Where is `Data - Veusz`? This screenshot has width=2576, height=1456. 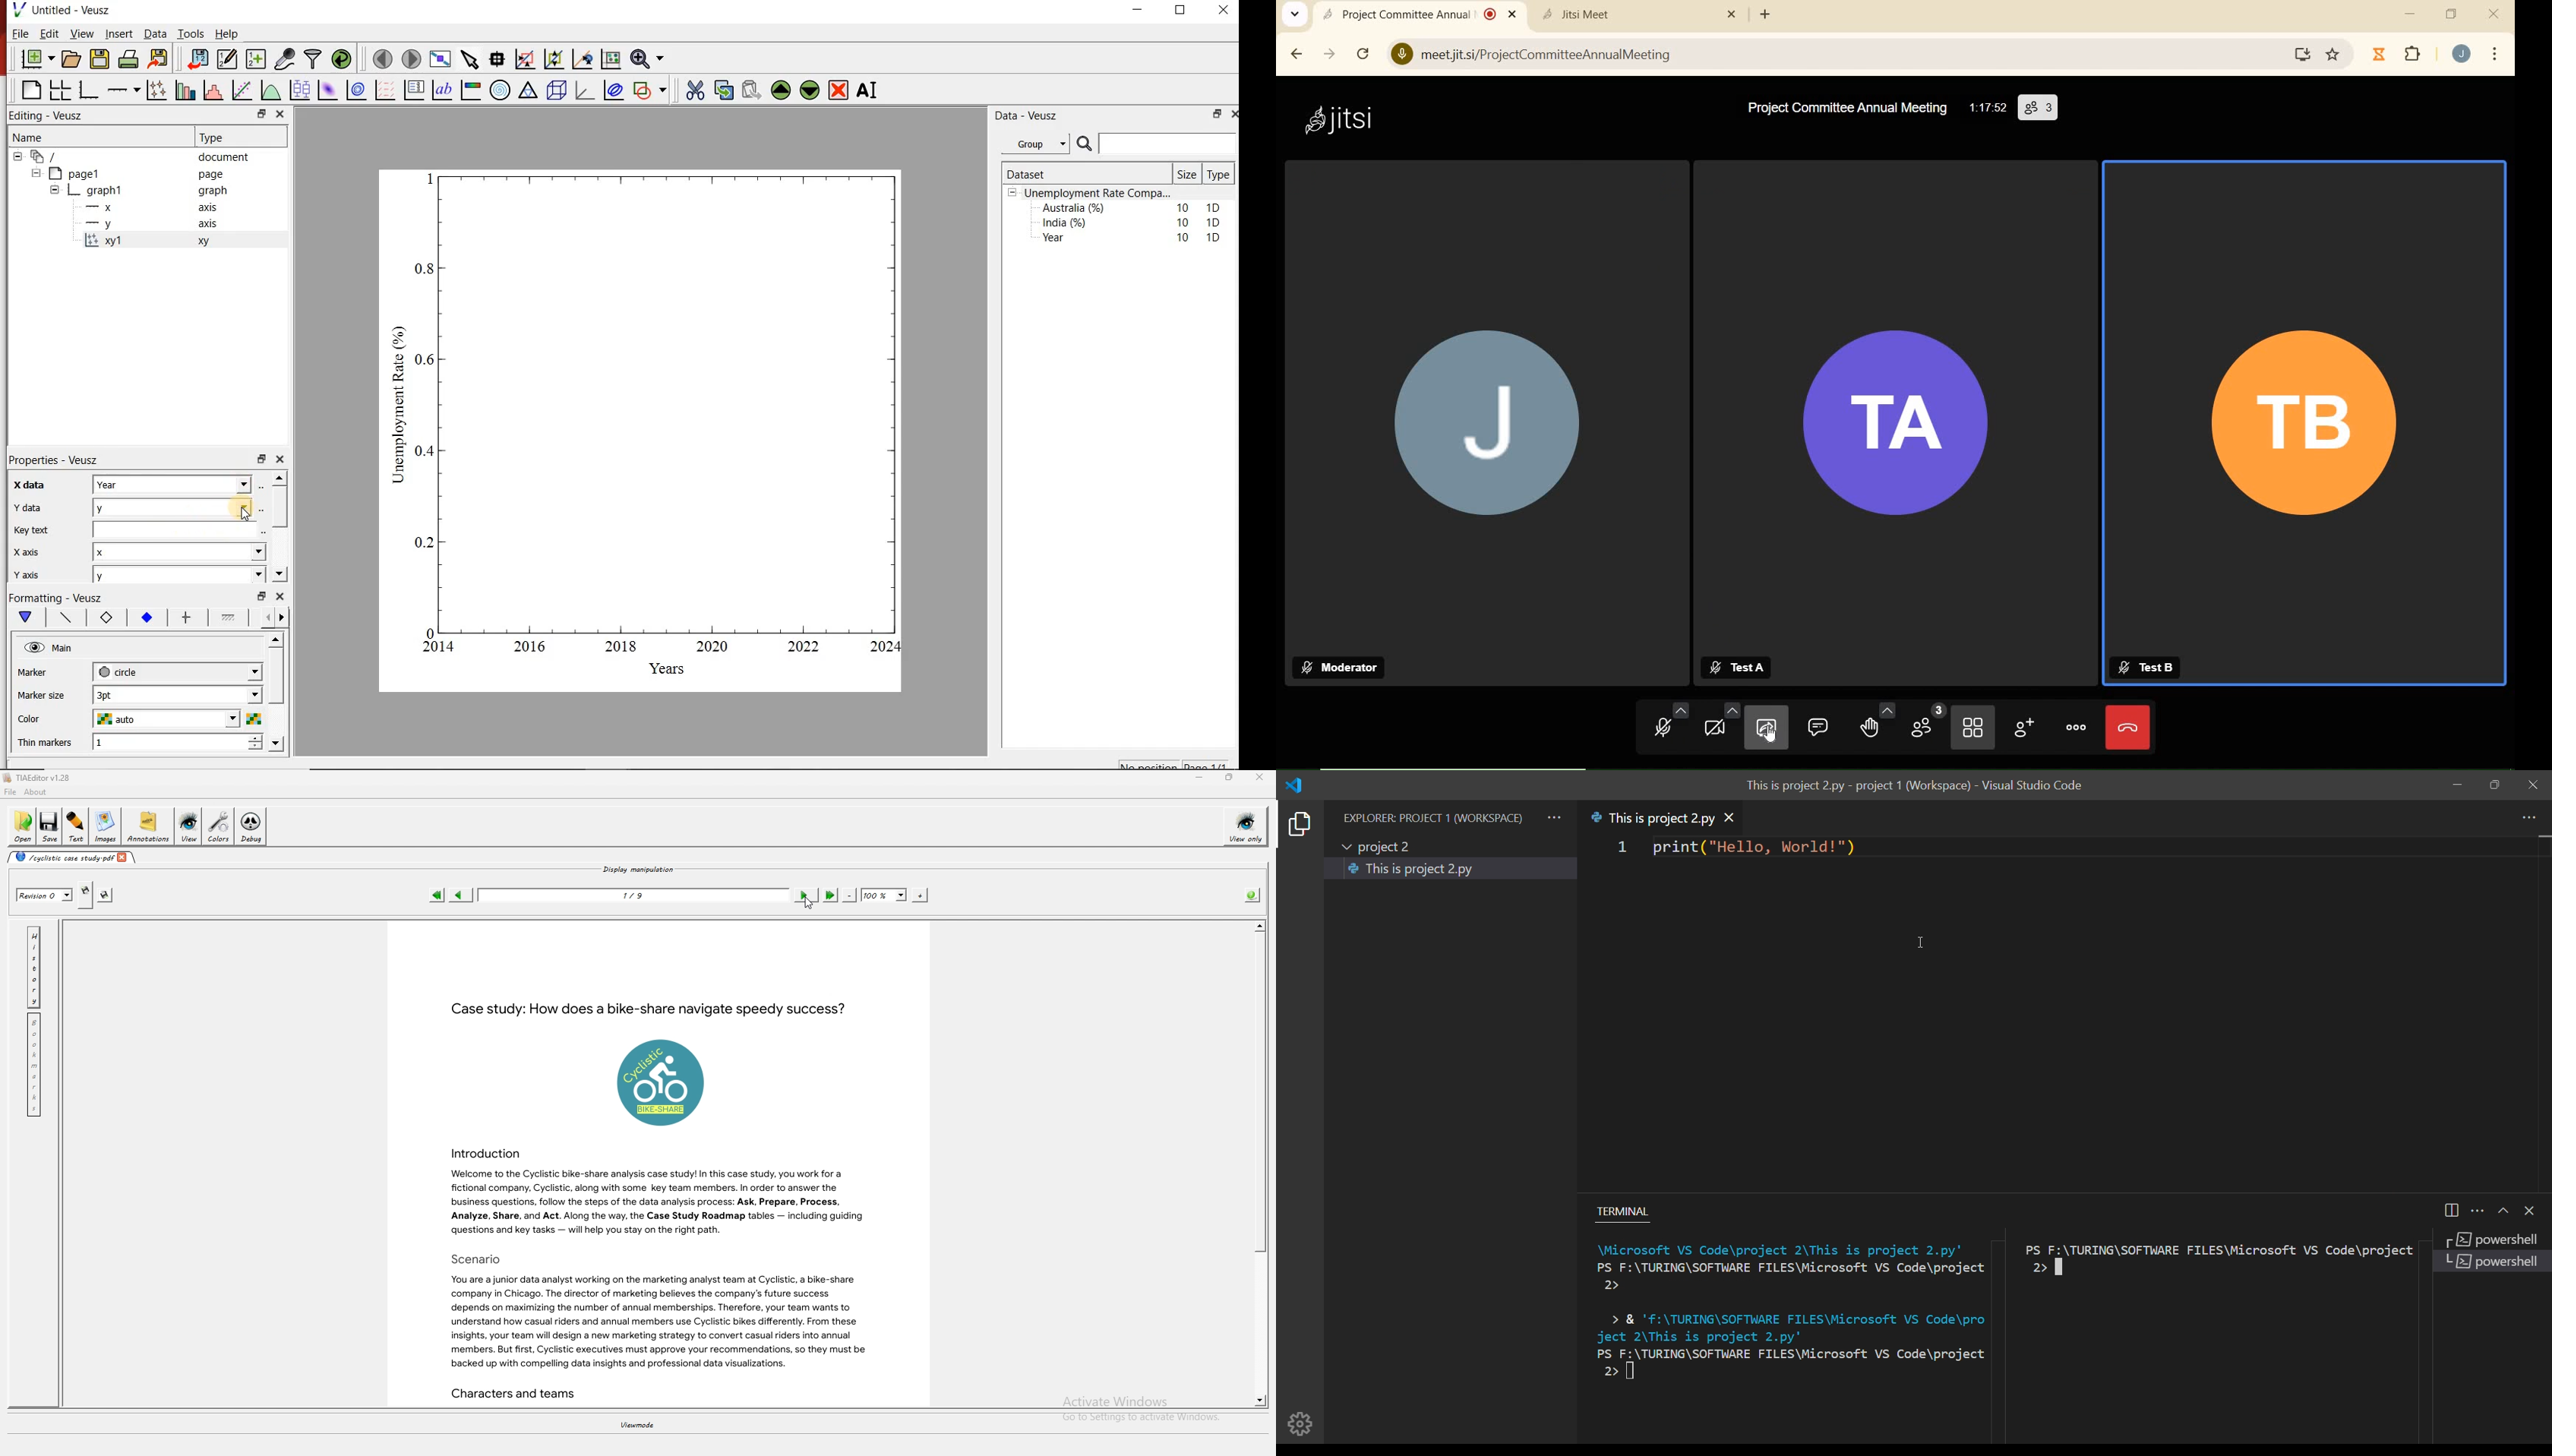
Data - Veusz is located at coordinates (1041, 116).